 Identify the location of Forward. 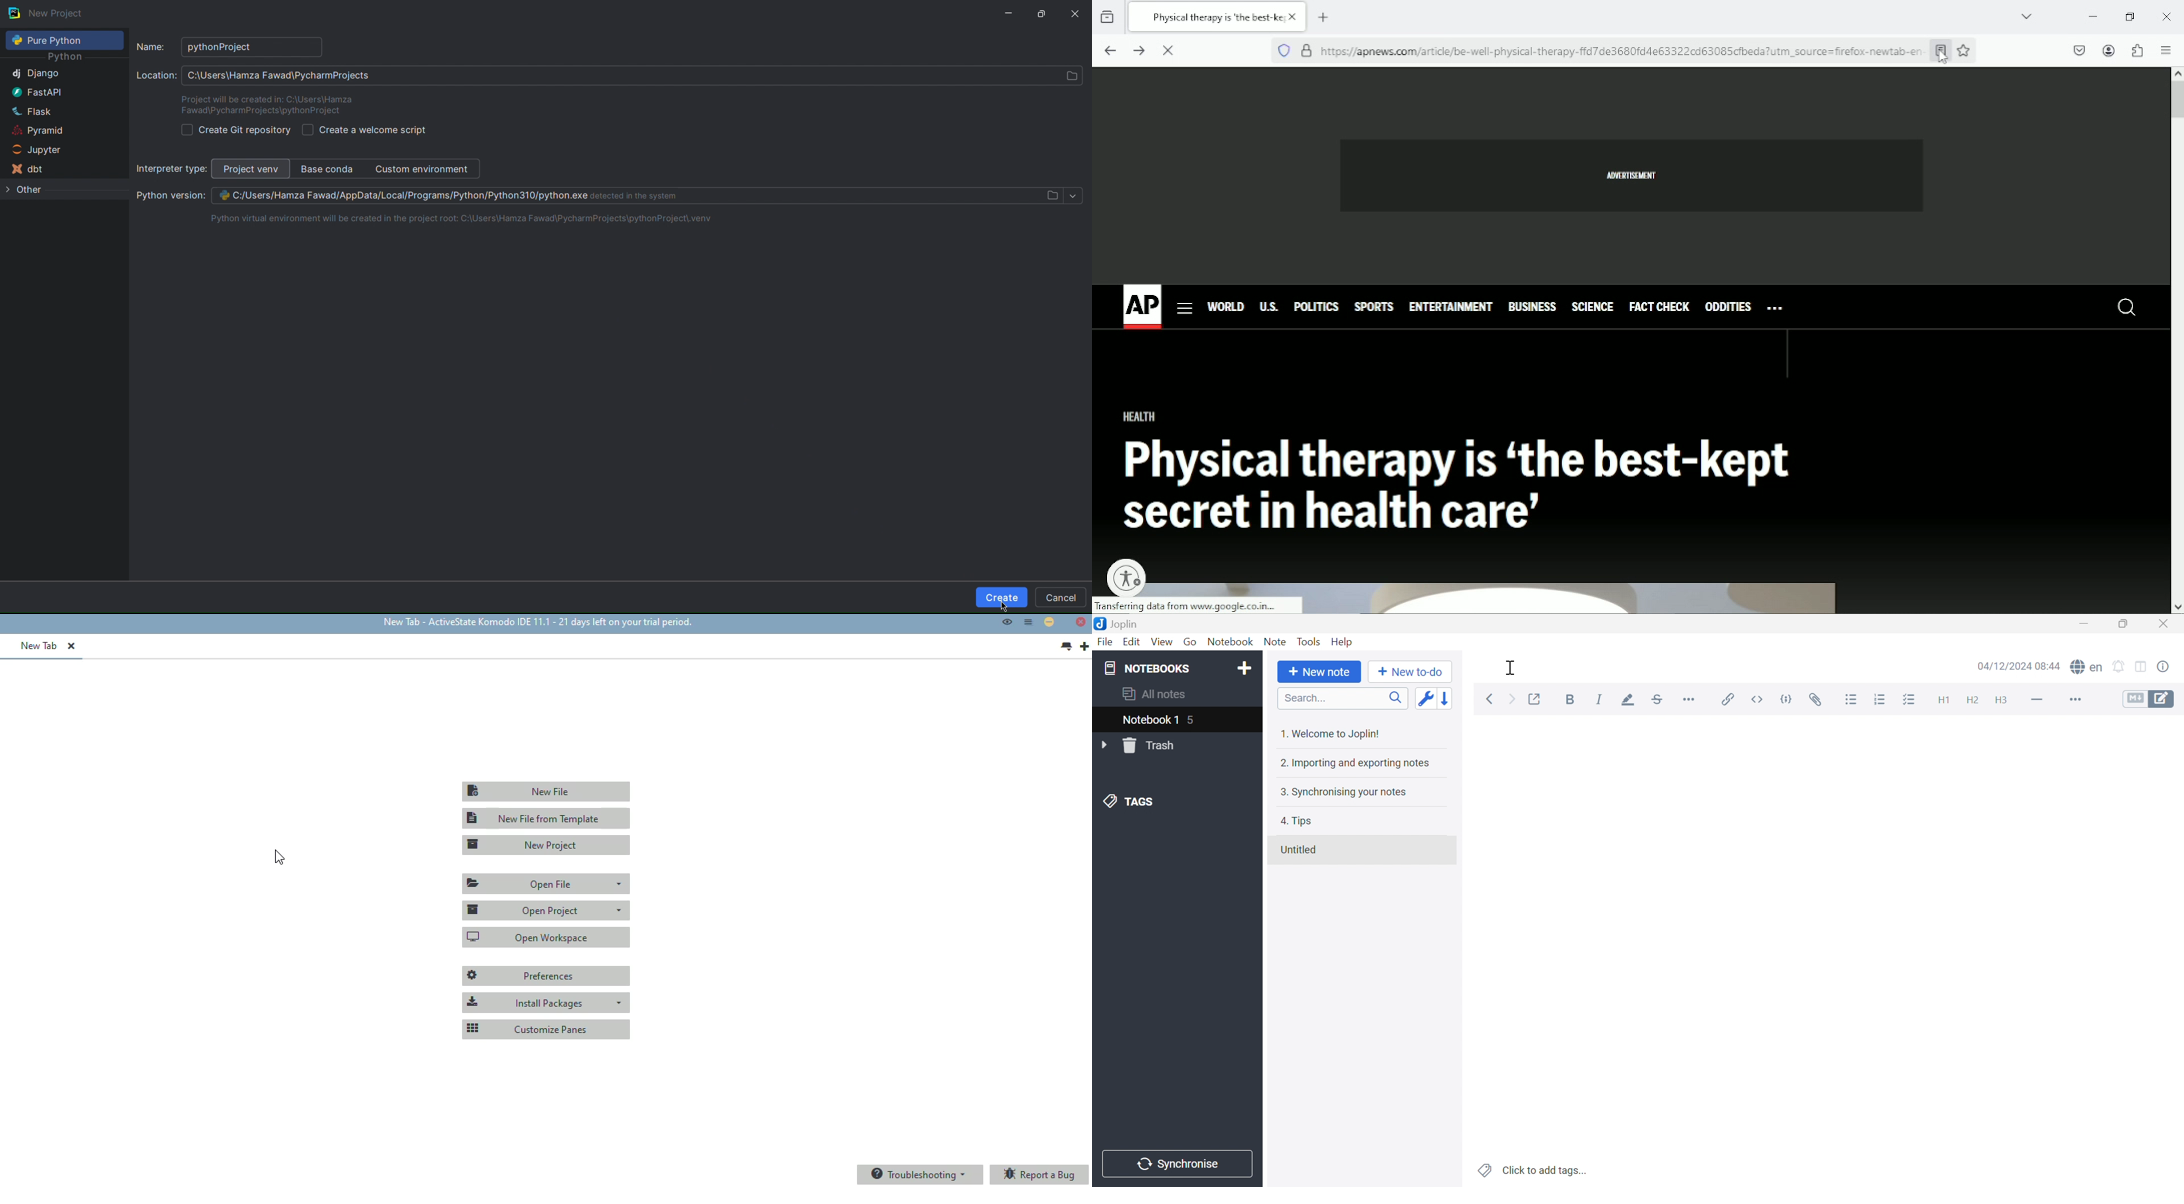
(1511, 698).